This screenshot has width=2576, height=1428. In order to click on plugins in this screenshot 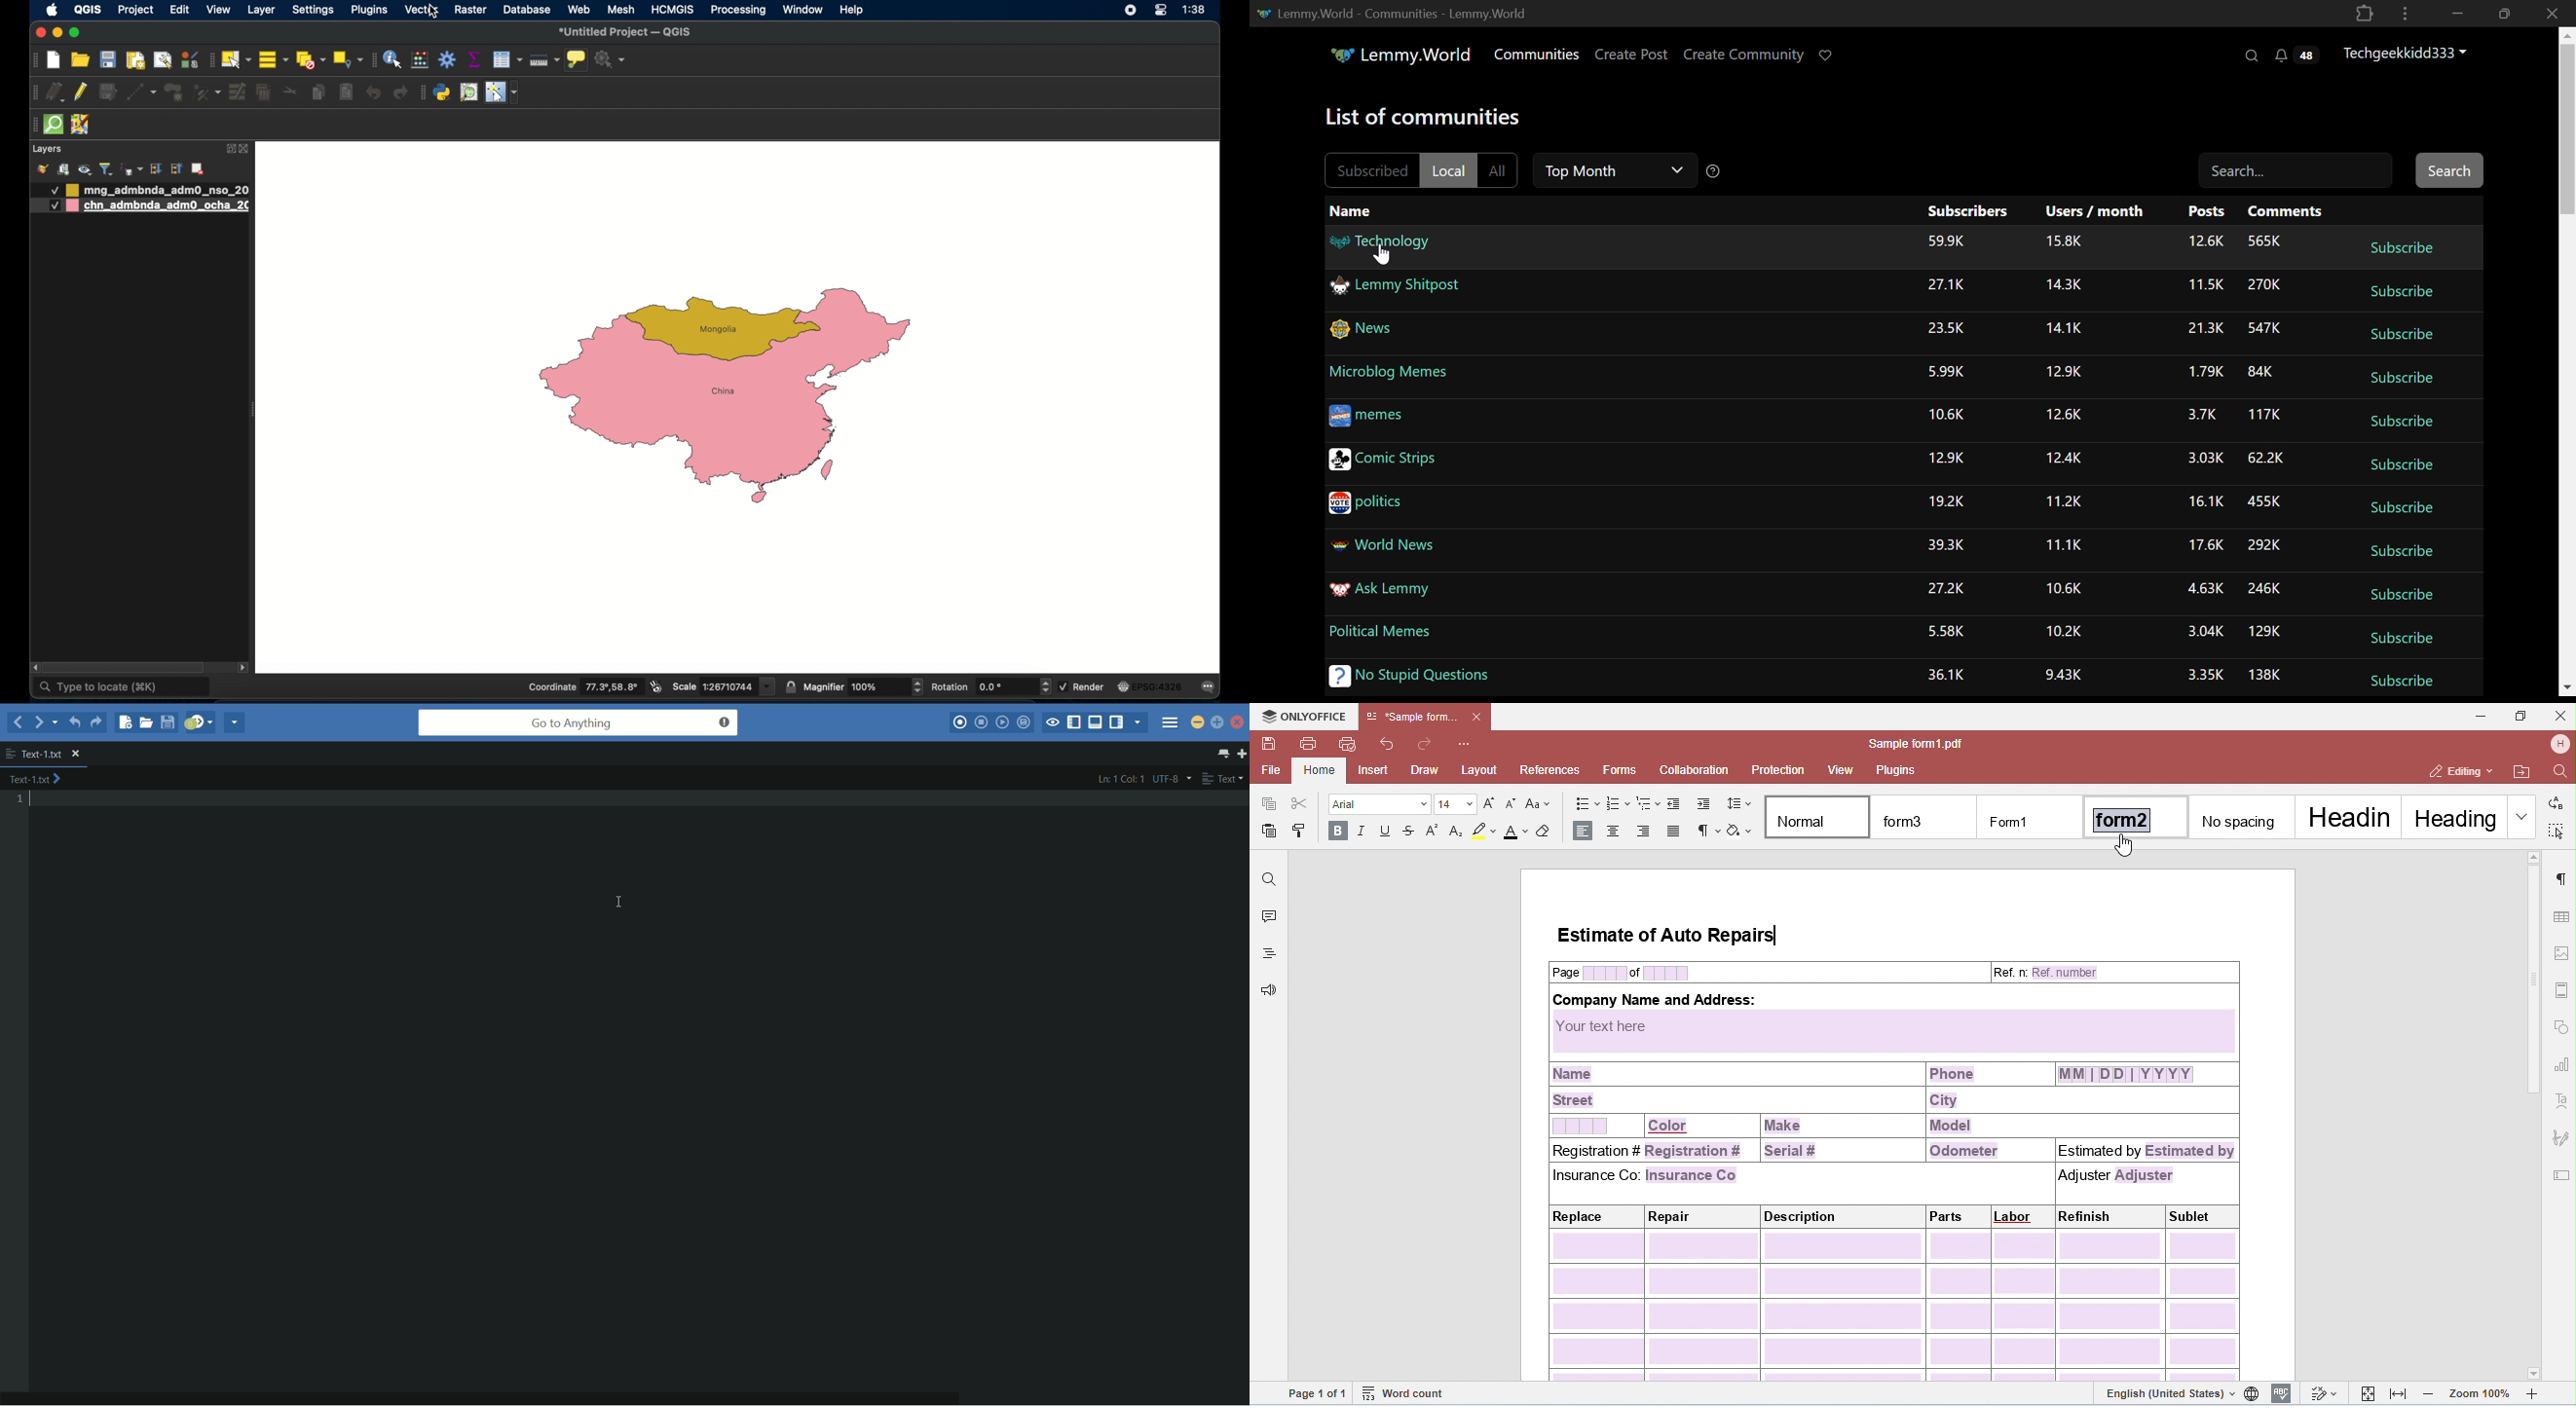, I will do `click(369, 10)`.